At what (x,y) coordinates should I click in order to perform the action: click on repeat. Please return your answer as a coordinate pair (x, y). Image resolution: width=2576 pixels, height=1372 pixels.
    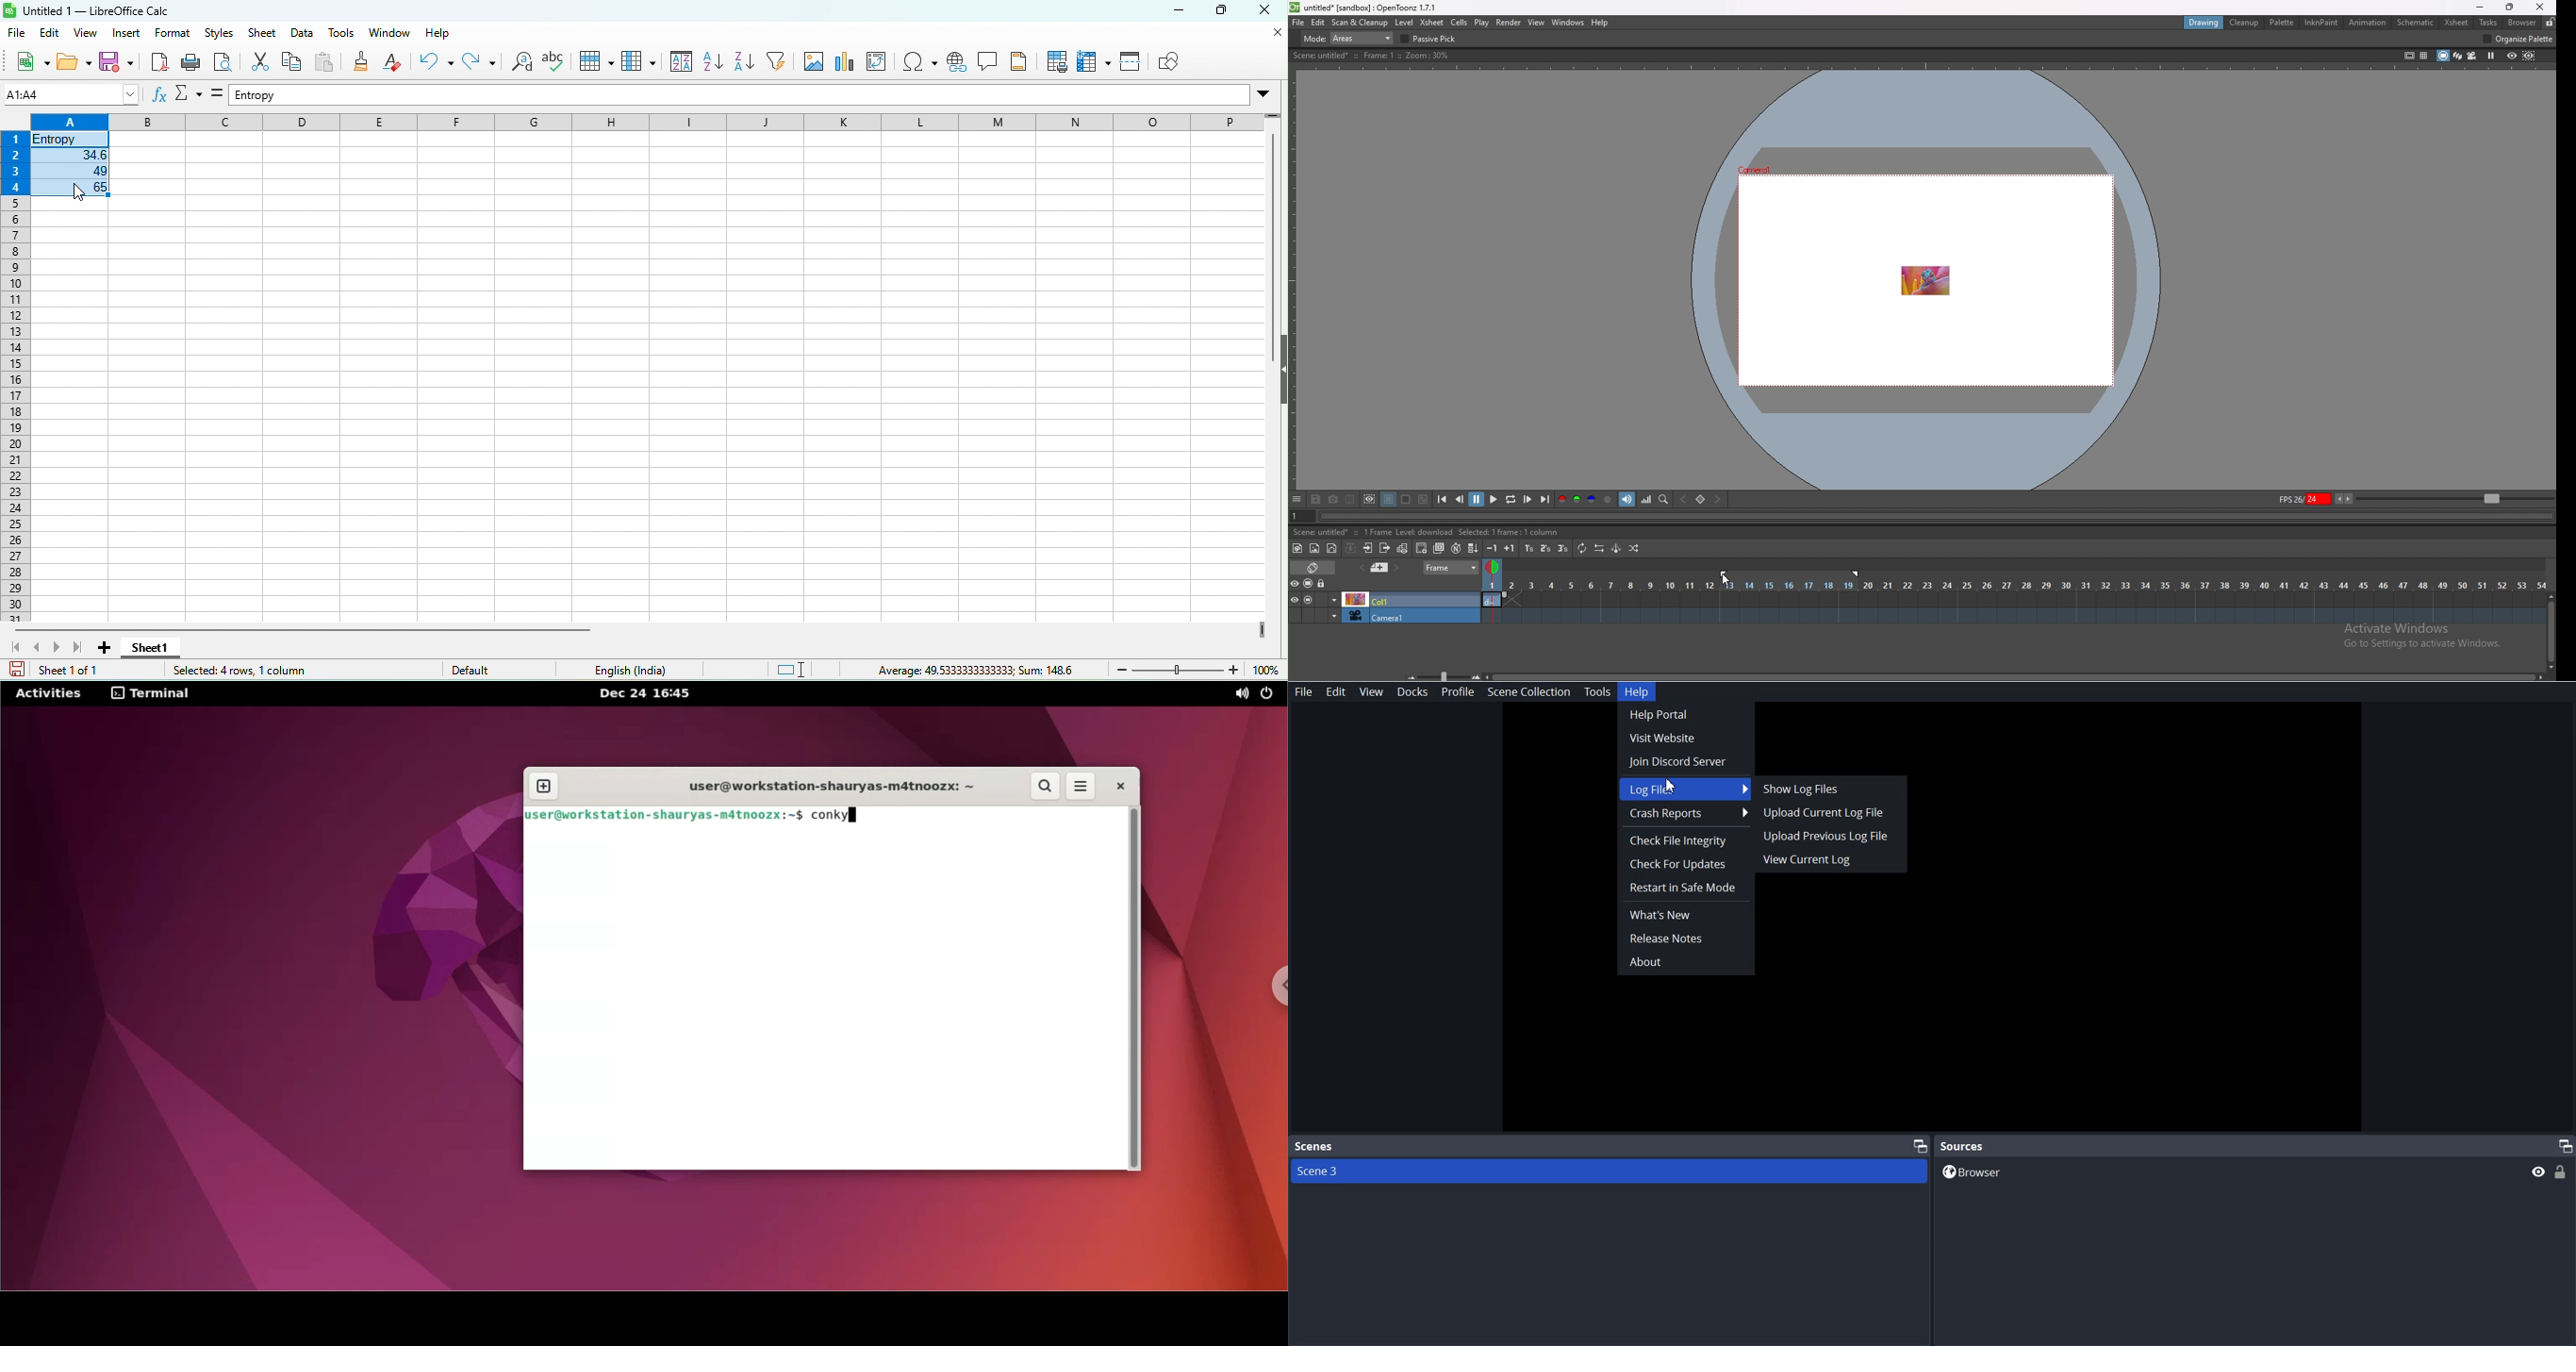
    Looking at the image, I should click on (1583, 549).